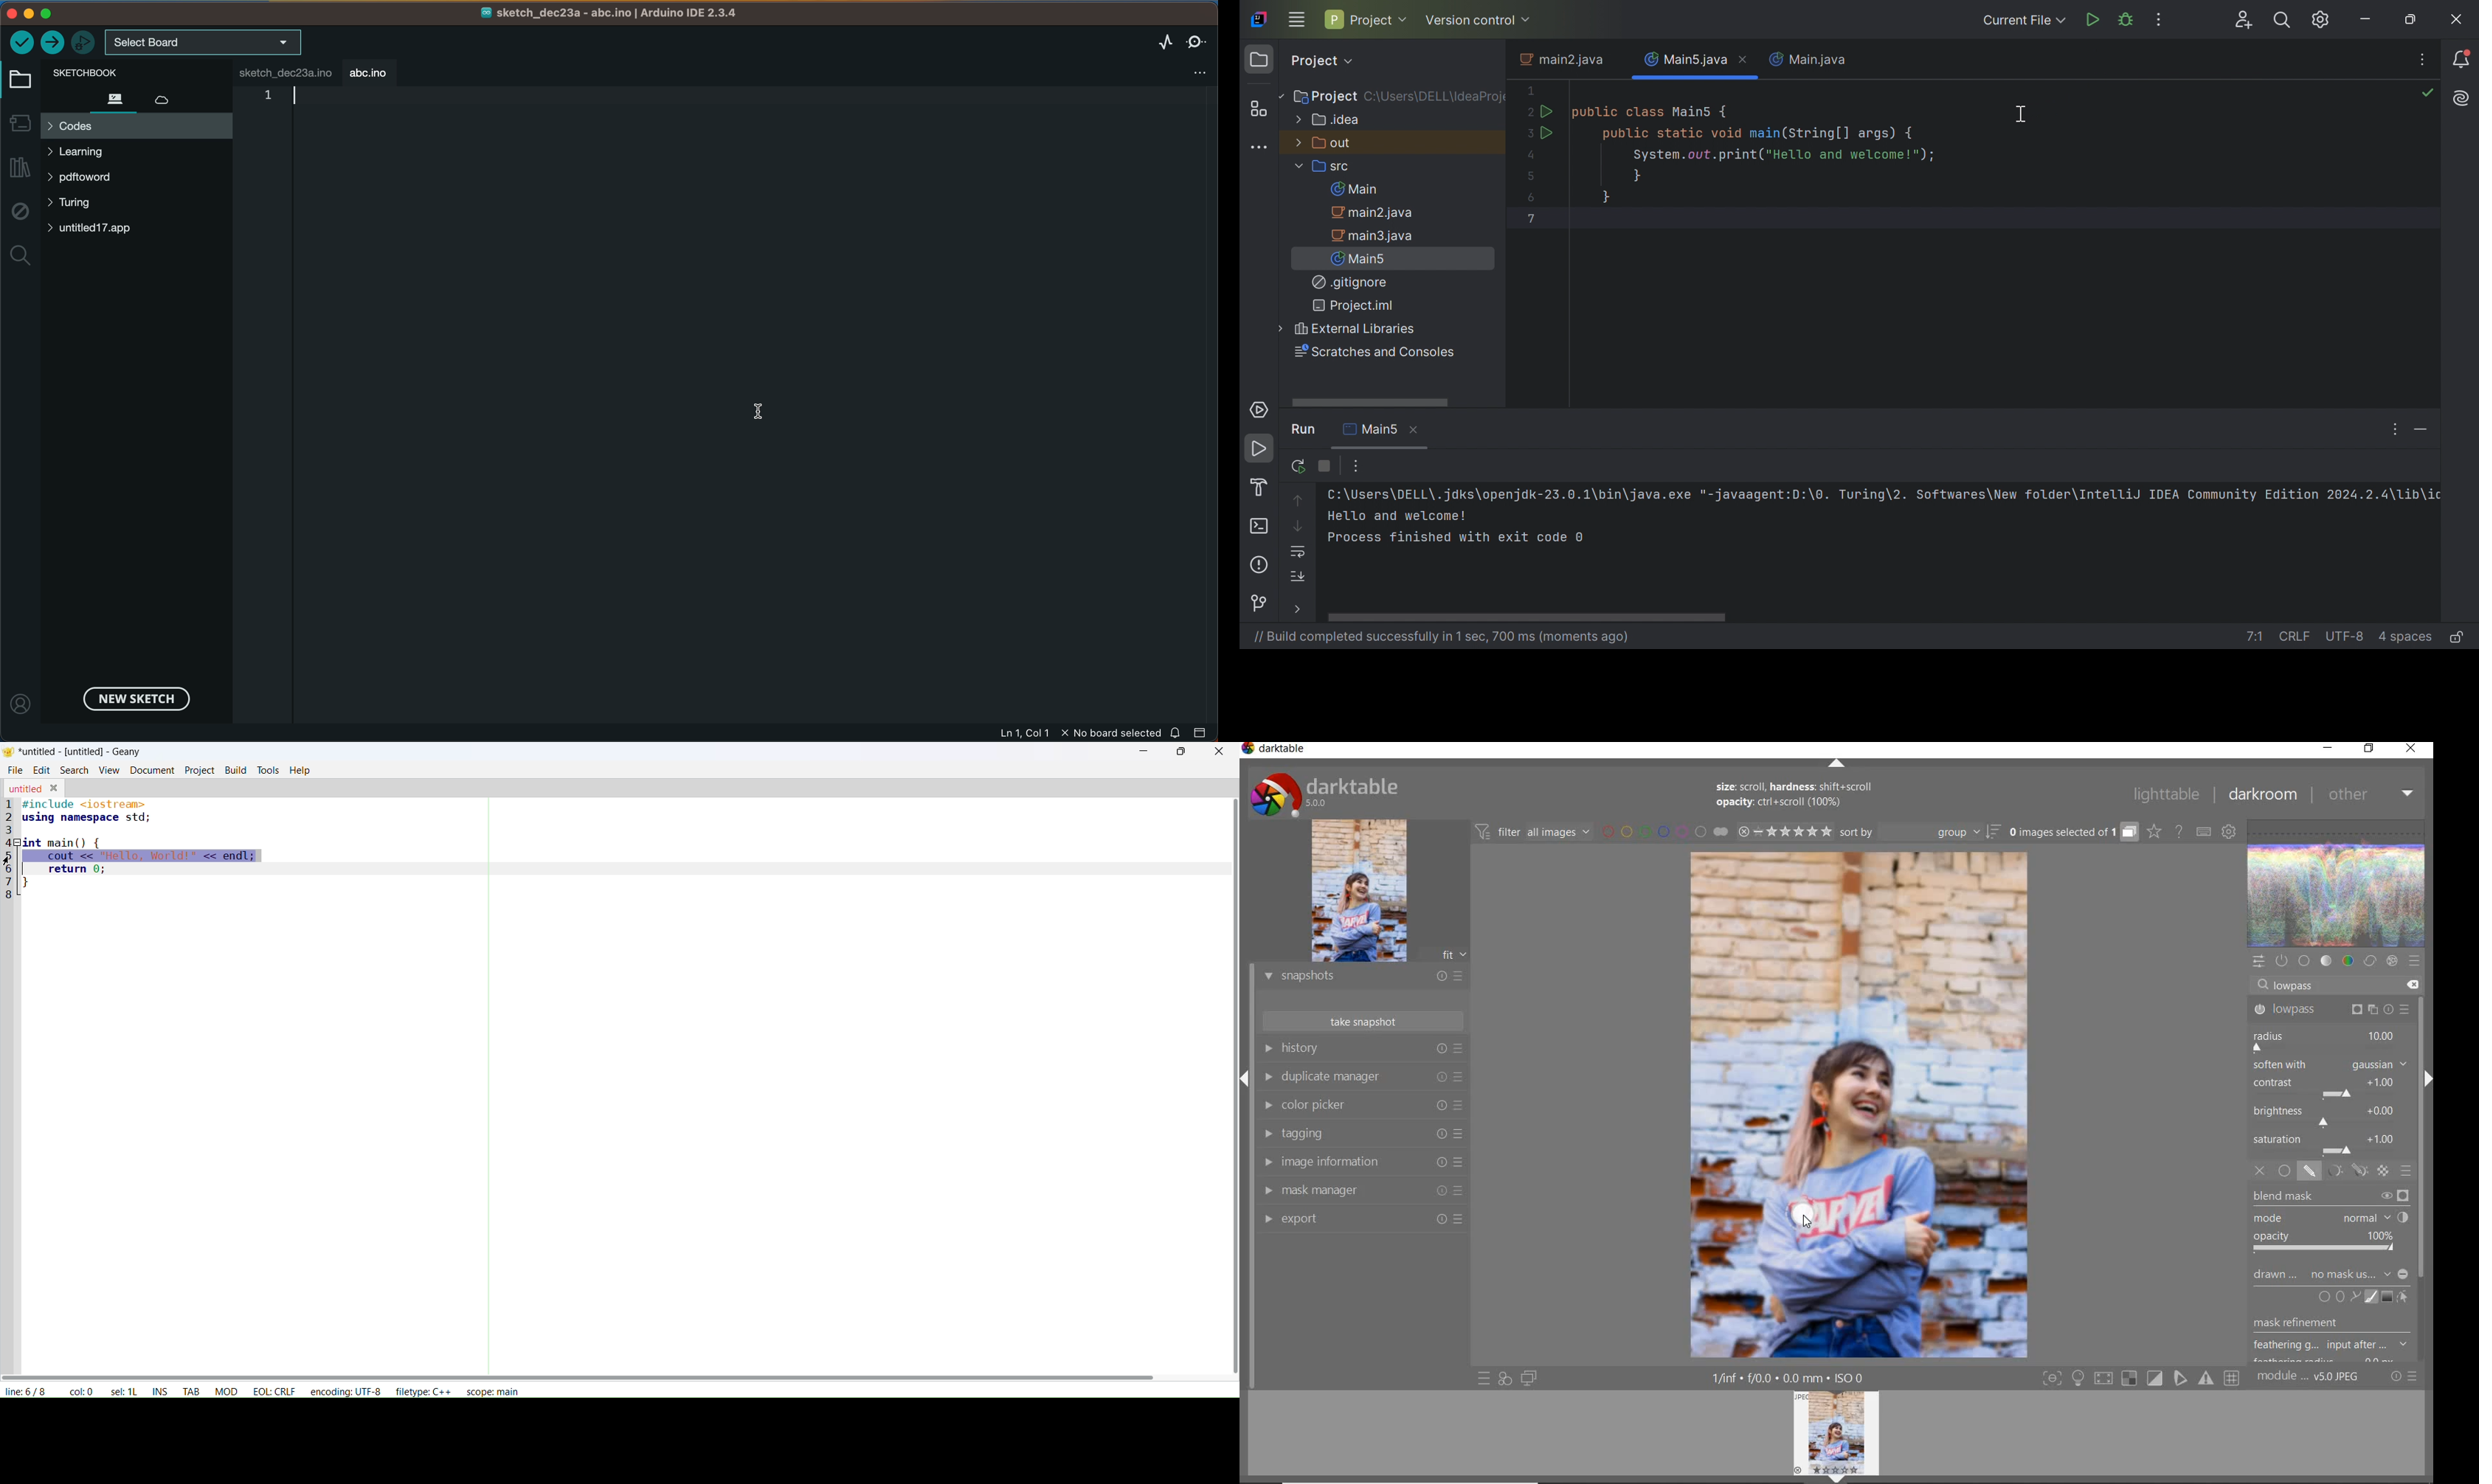 The image size is (2492, 1484). What do you see at coordinates (403, 151) in the screenshot?
I see `new file code section` at bounding box center [403, 151].